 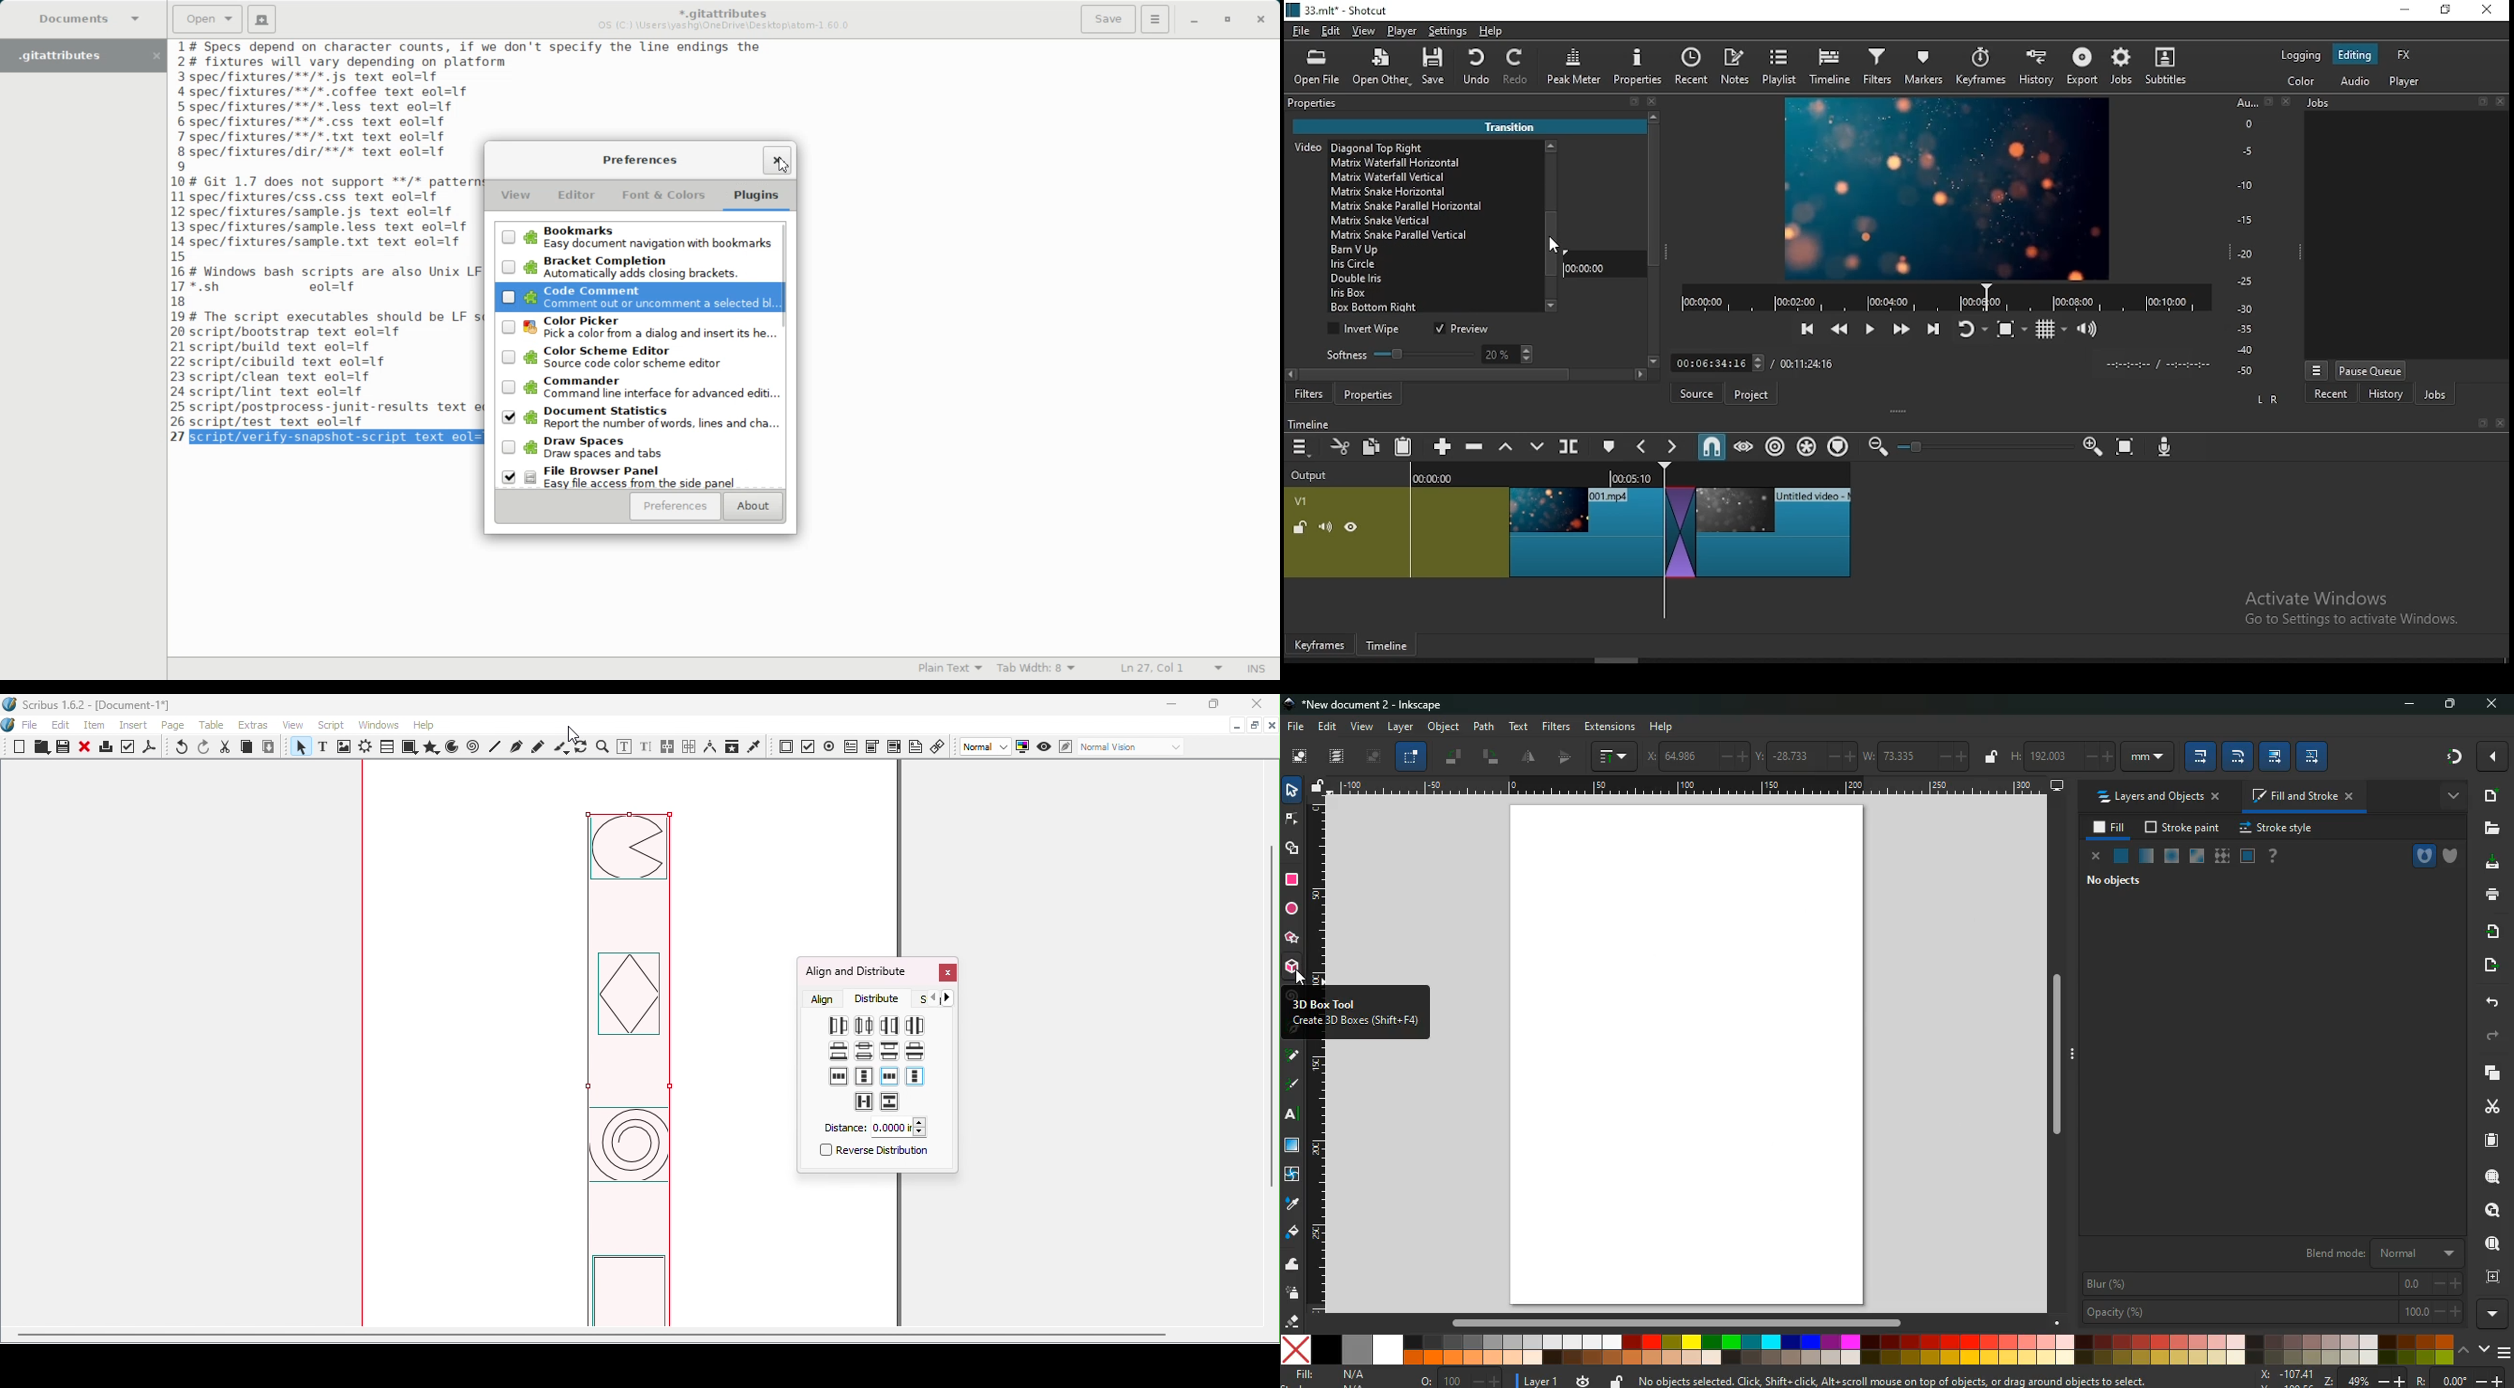 I want to click on toggle player looping, so click(x=1970, y=331).